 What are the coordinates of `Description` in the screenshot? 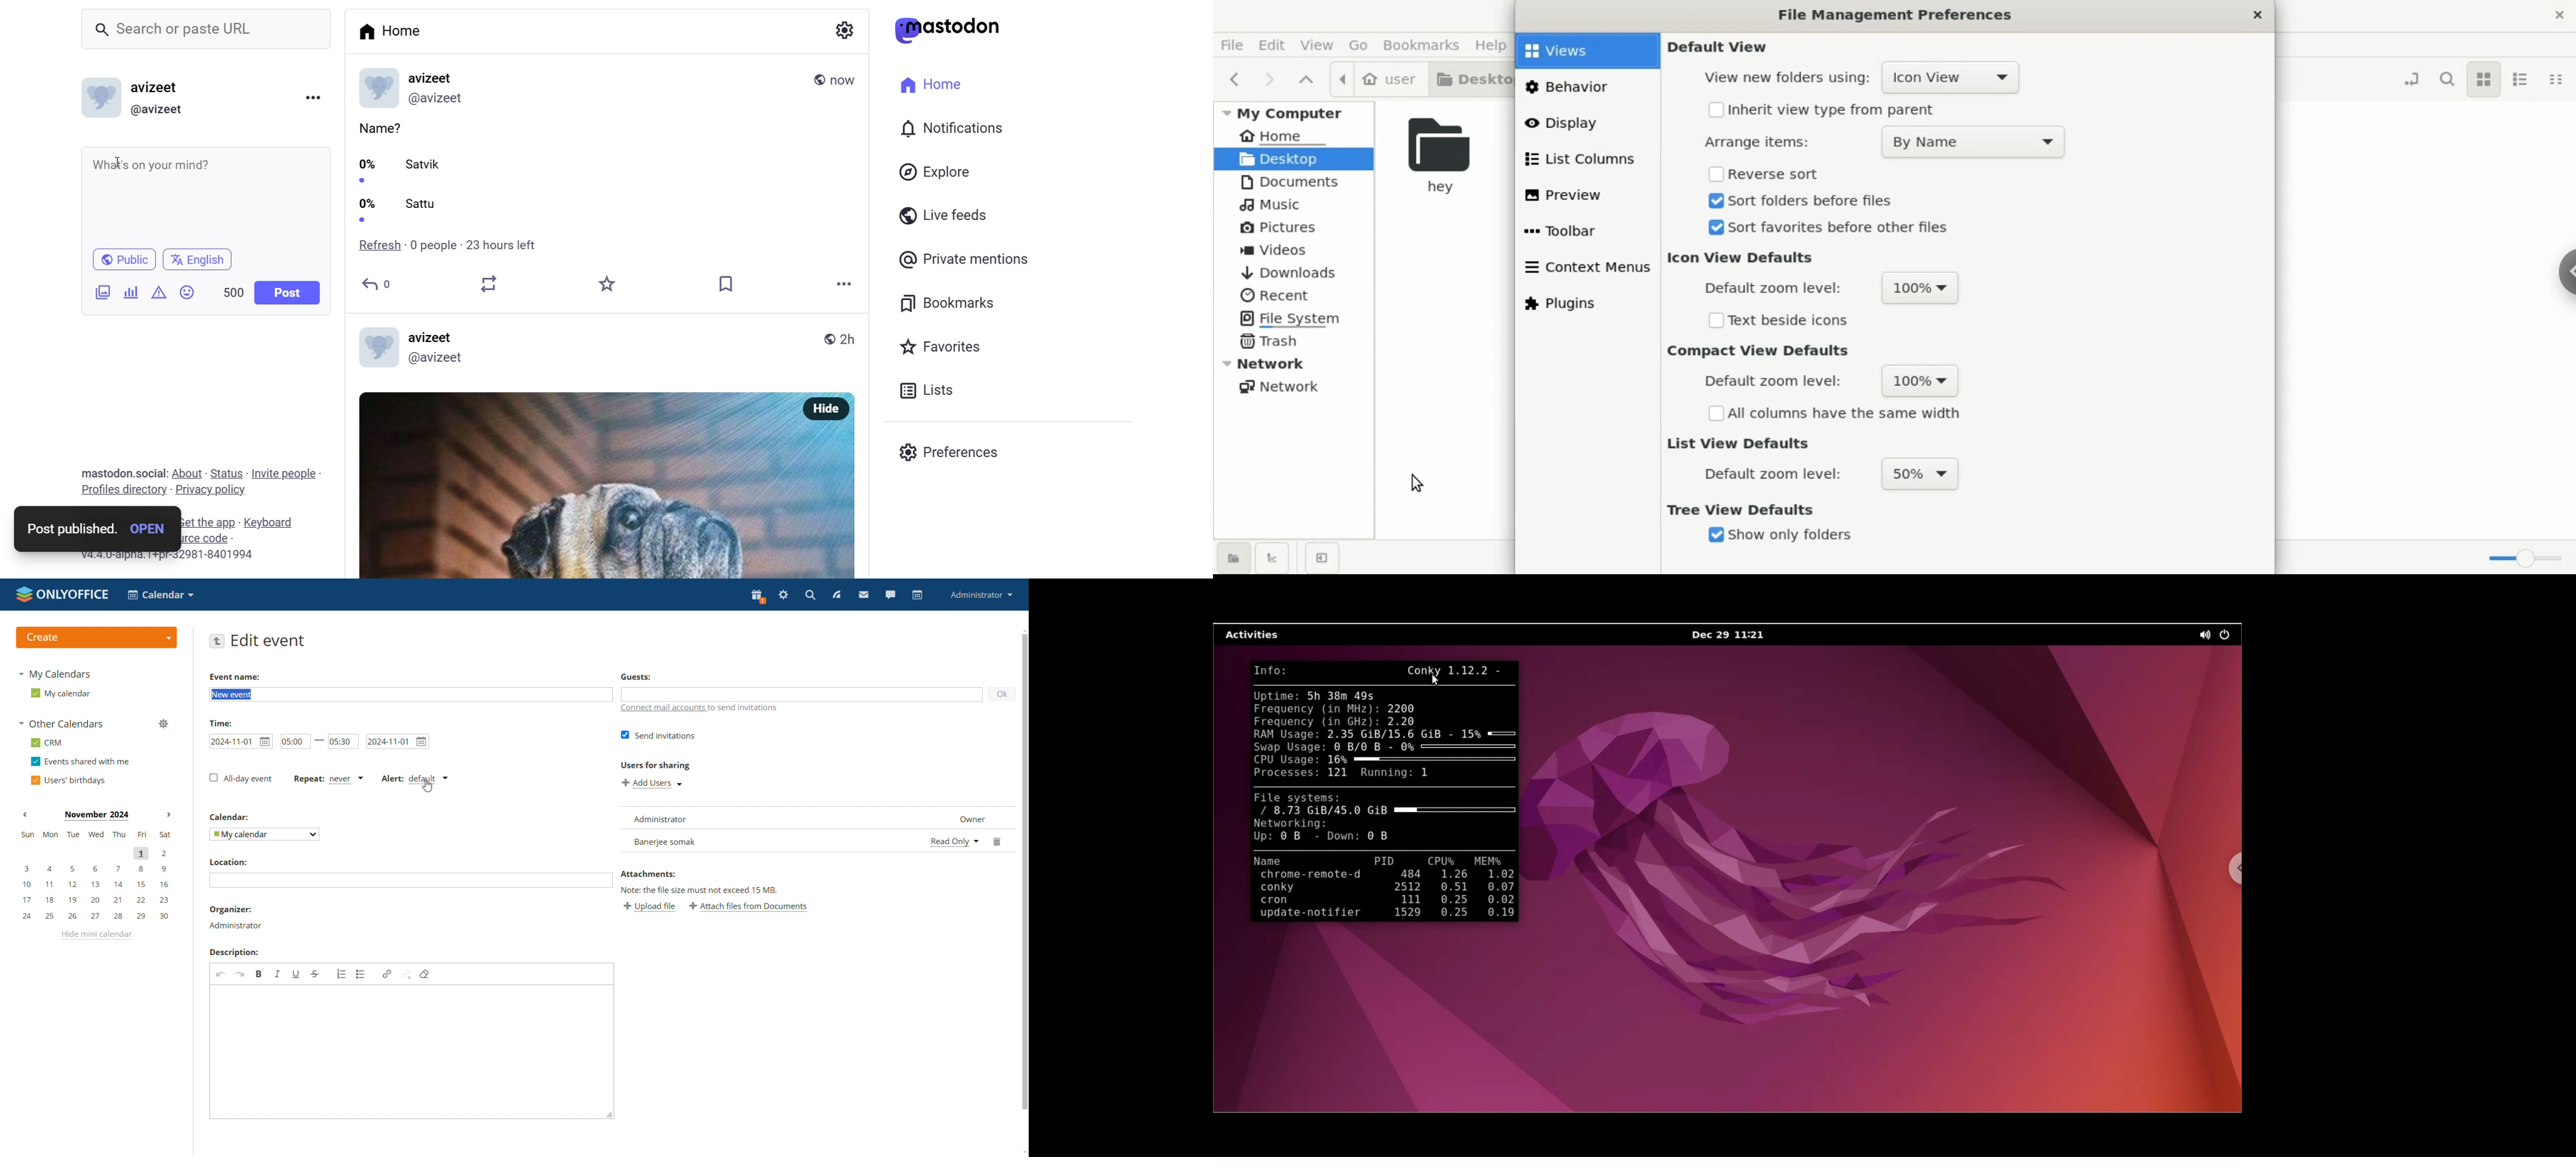 It's located at (234, 952).